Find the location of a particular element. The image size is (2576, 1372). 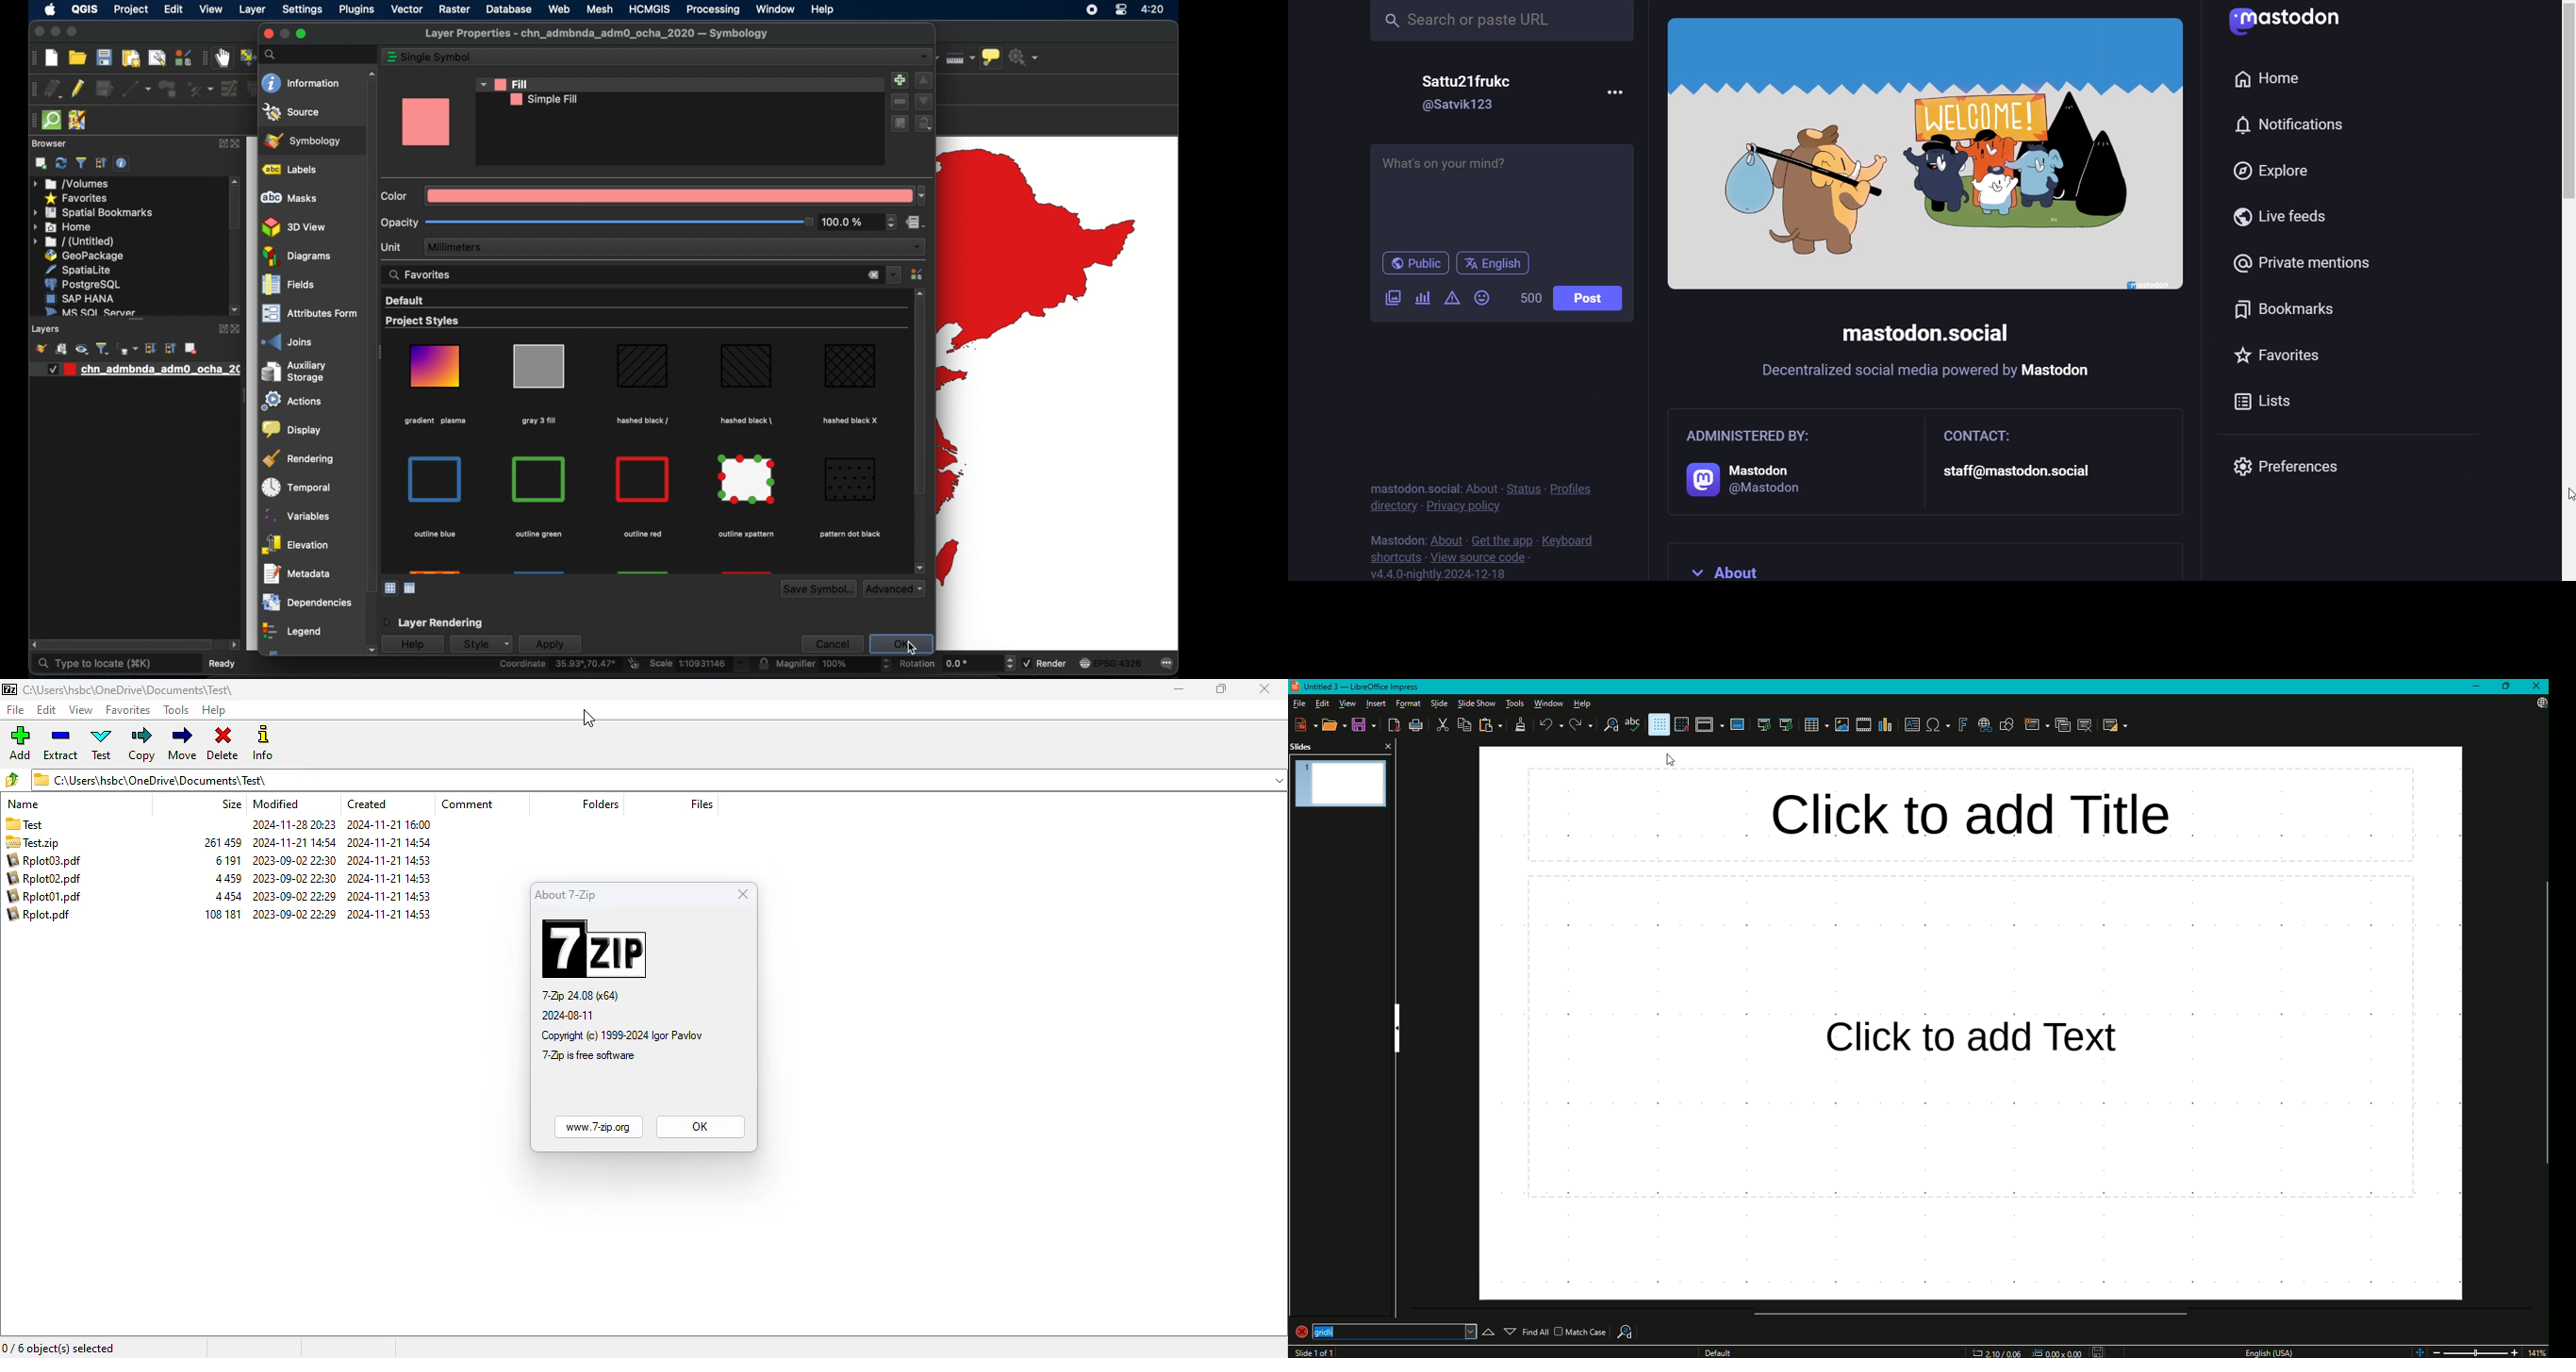

Down is located at coordinates (1509, 1328).